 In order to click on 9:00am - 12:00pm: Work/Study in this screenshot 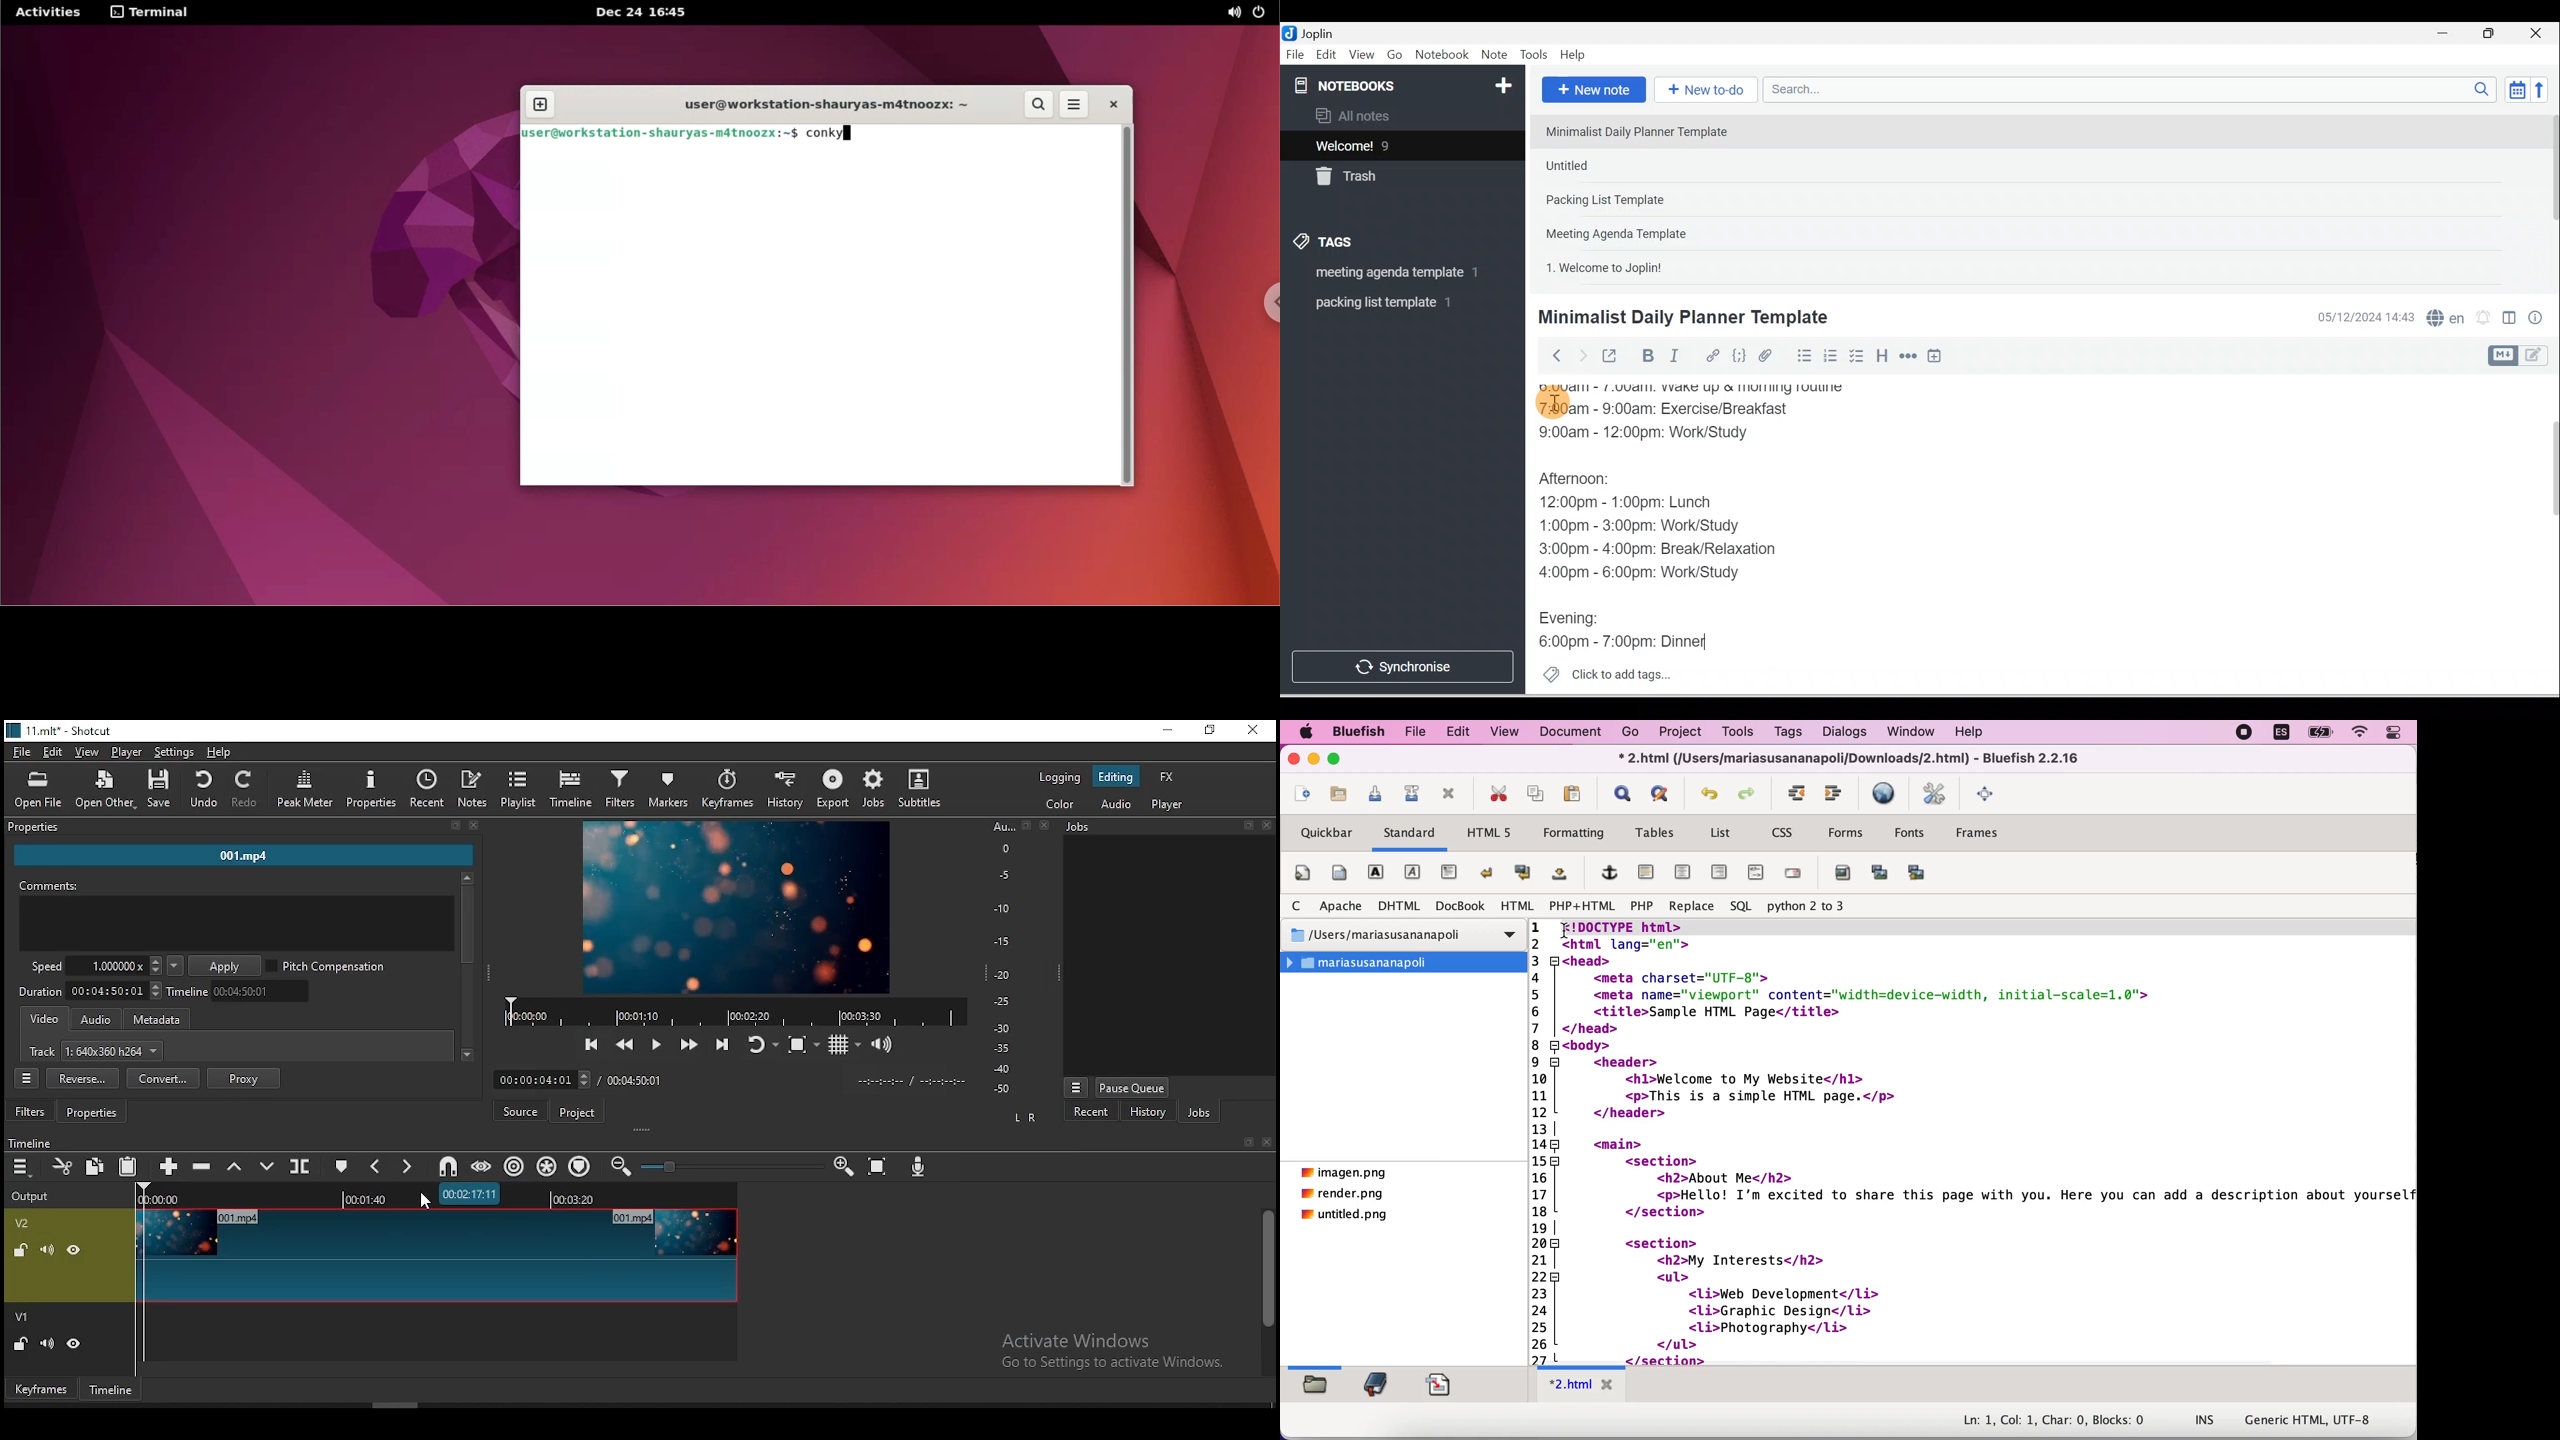, I will do `click(1658, 435)`.